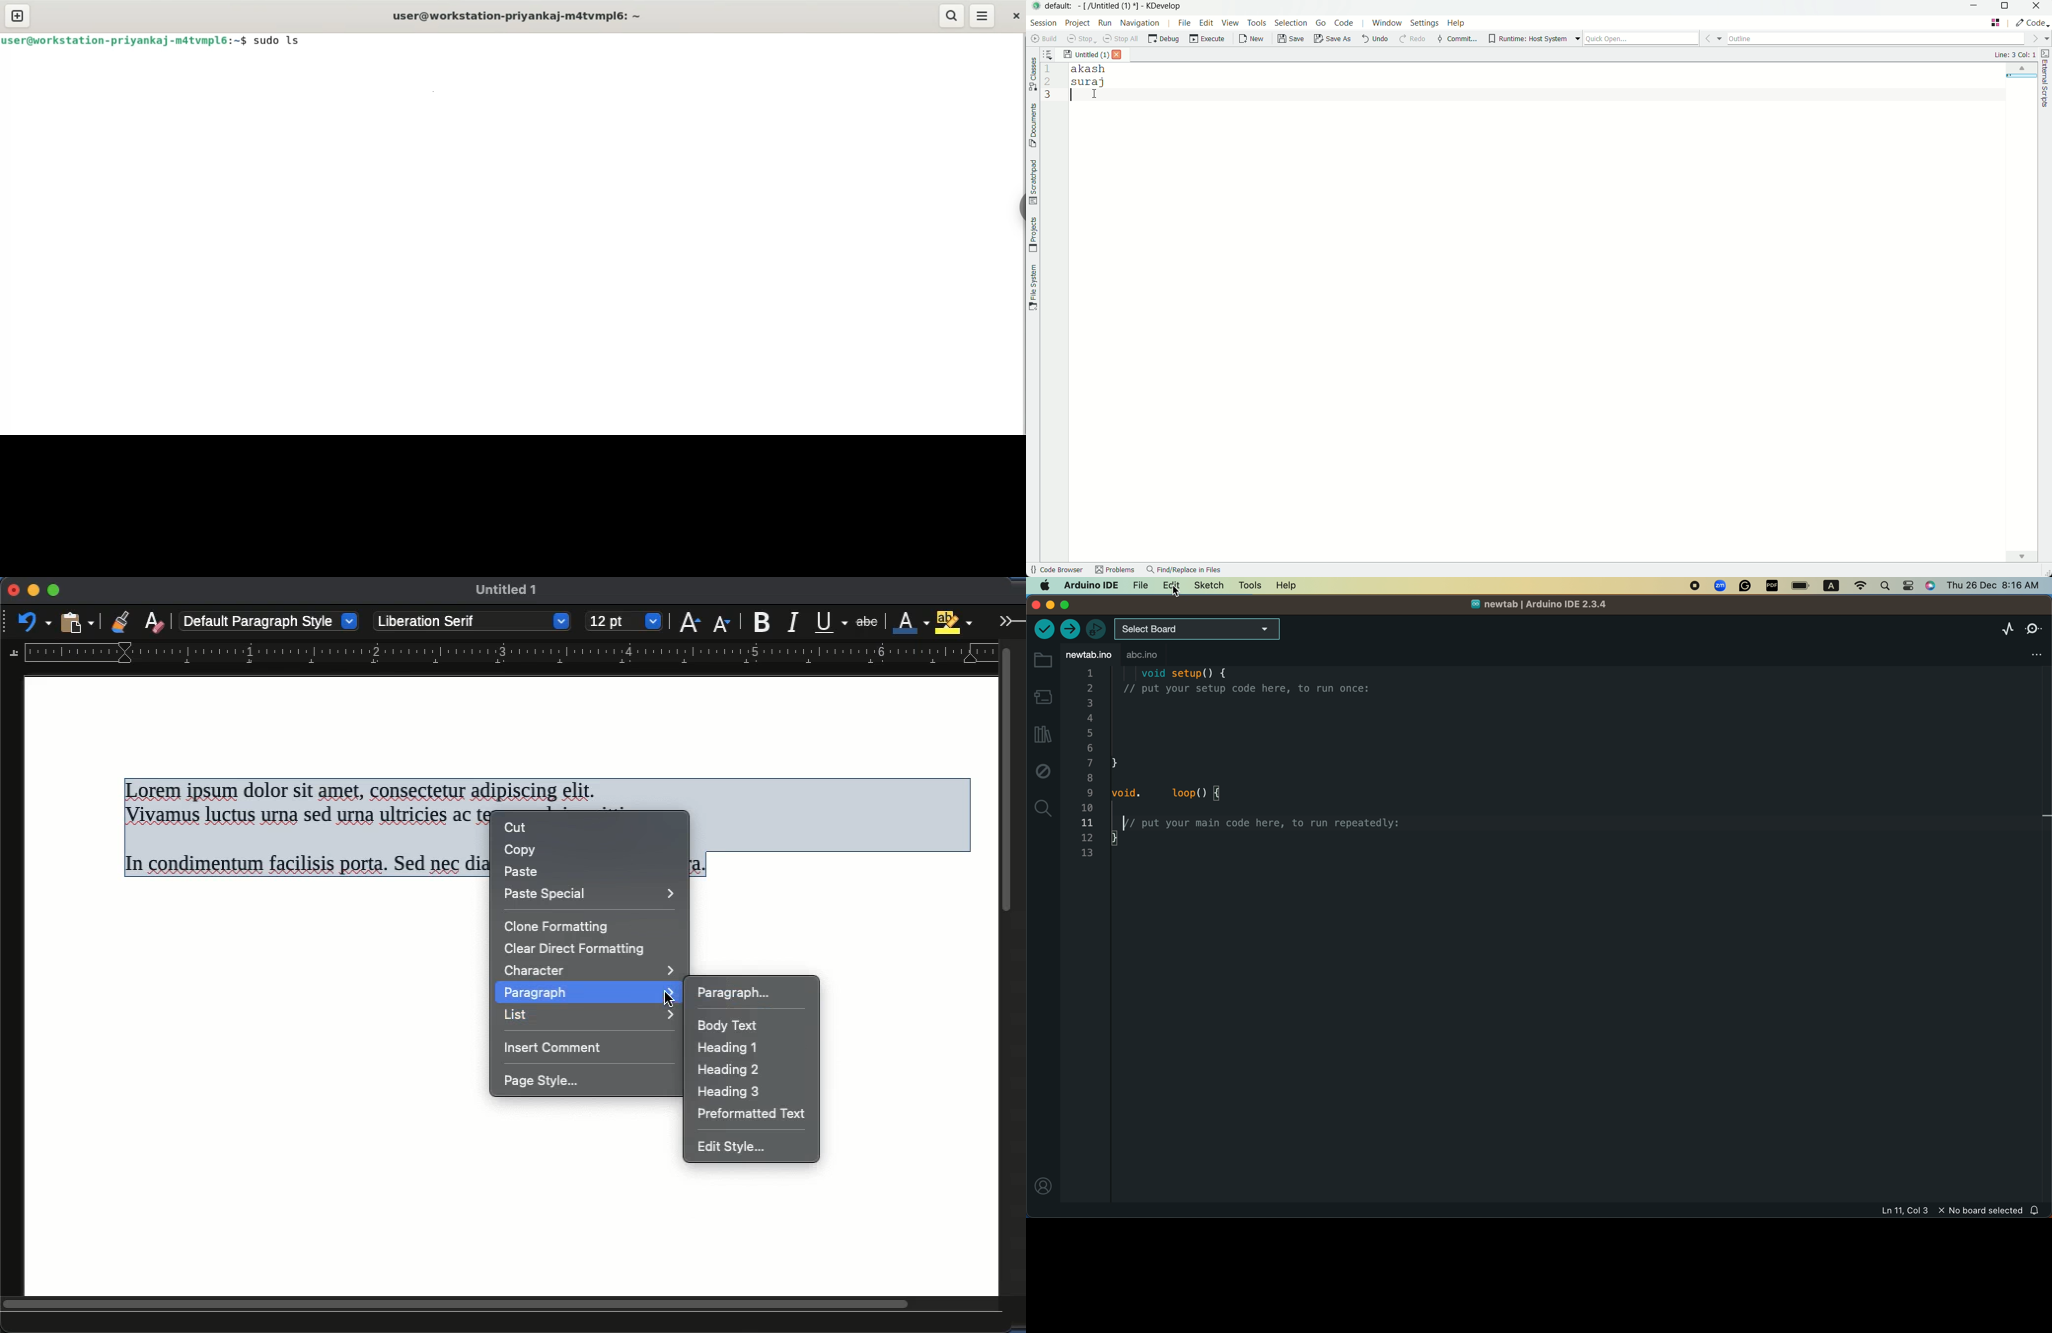  What do you see at coordinates (523, 850) in the screenshot?
I see `copy` at bounding box center [523, 850].